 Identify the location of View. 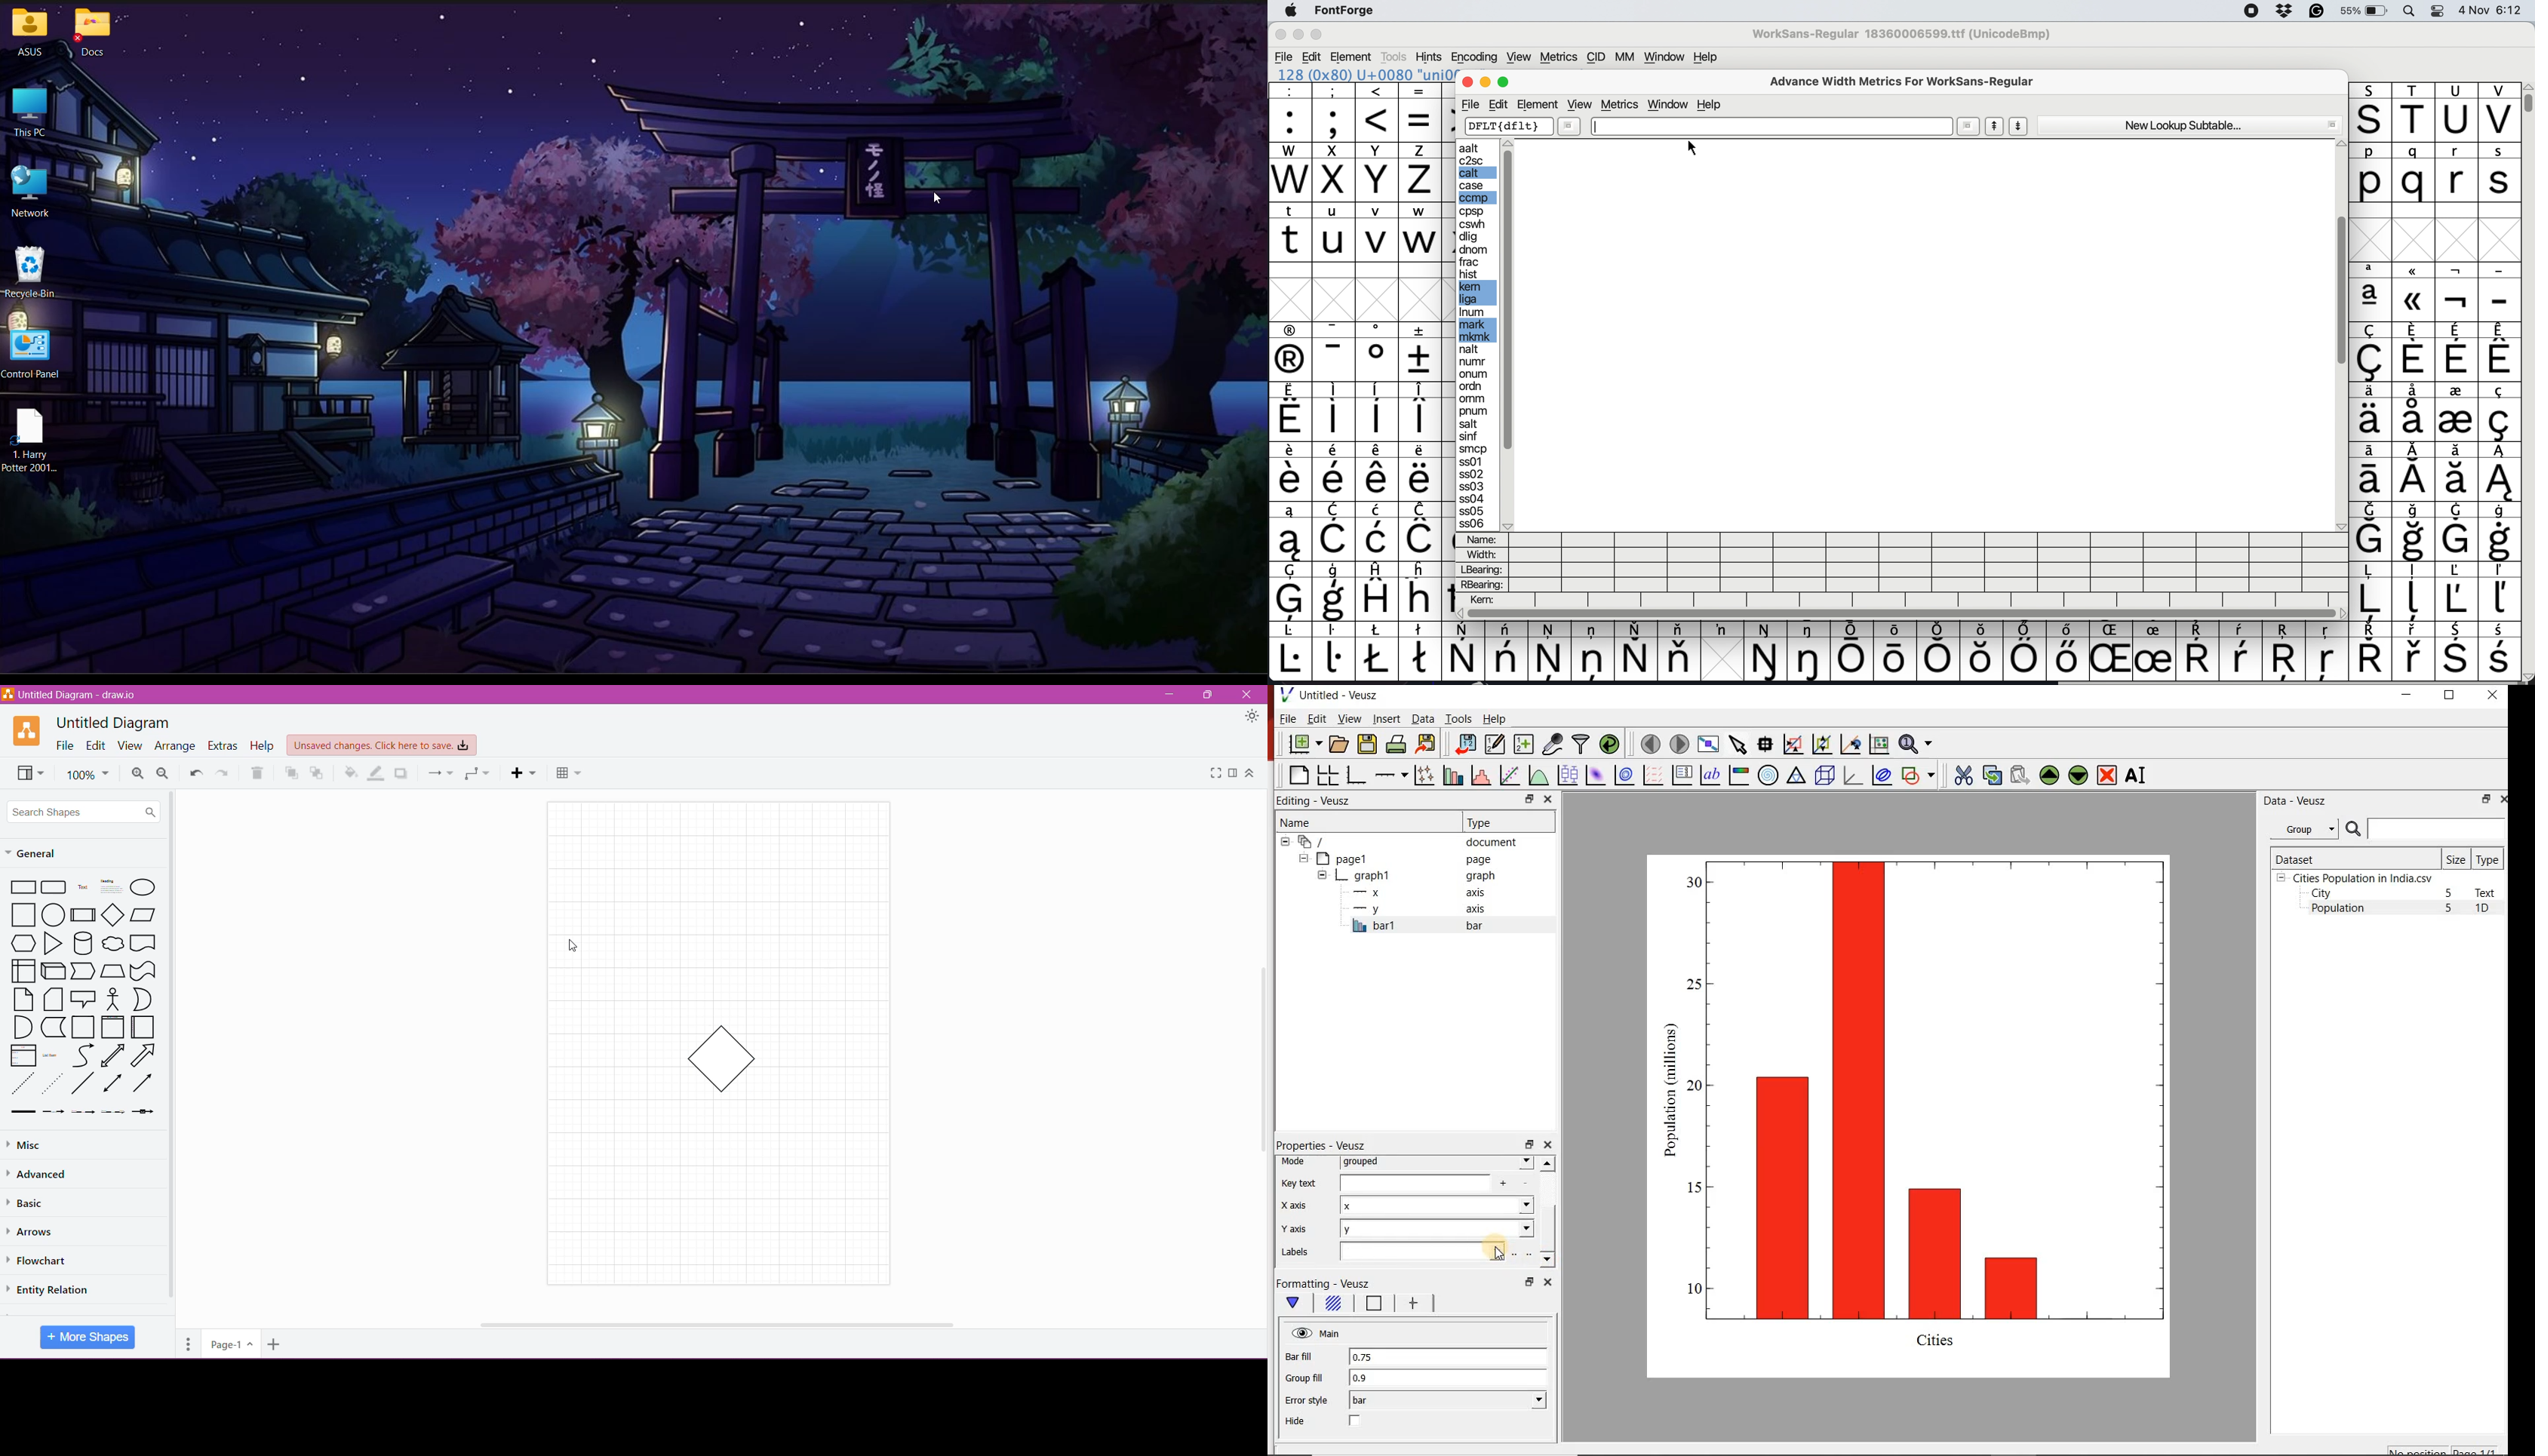
(1347, 717).